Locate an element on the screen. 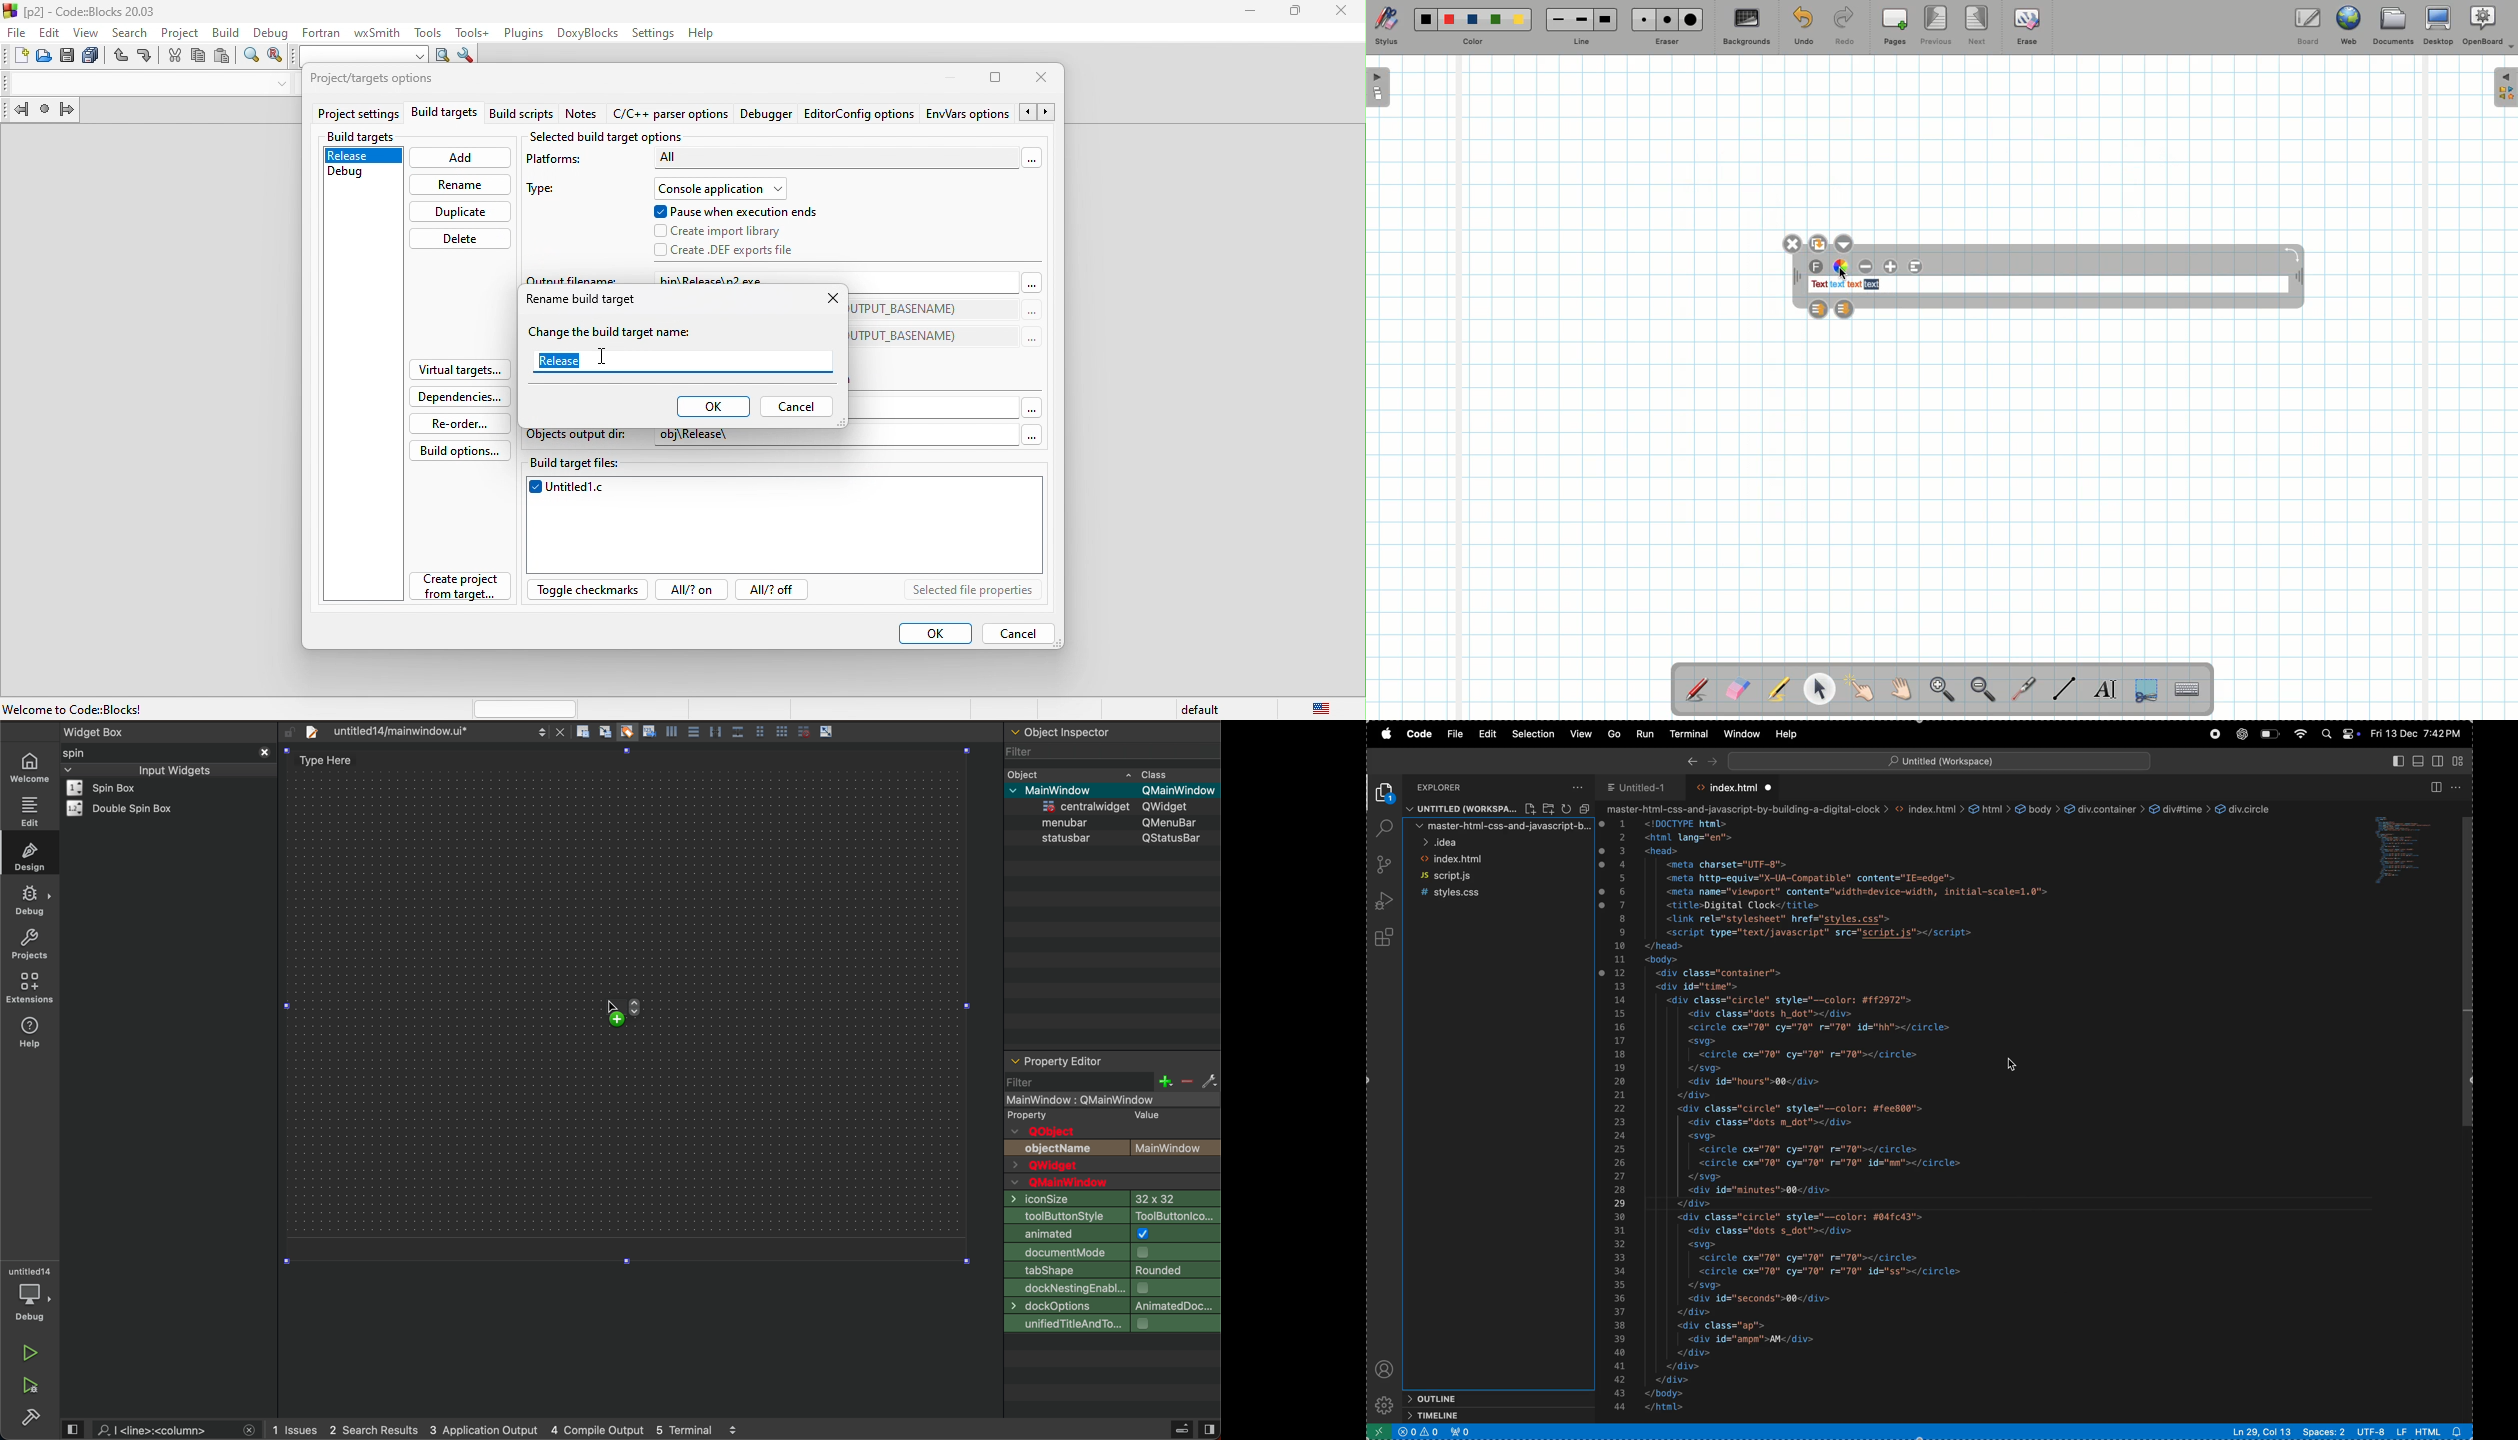  search is located at coordinates (132, 31).